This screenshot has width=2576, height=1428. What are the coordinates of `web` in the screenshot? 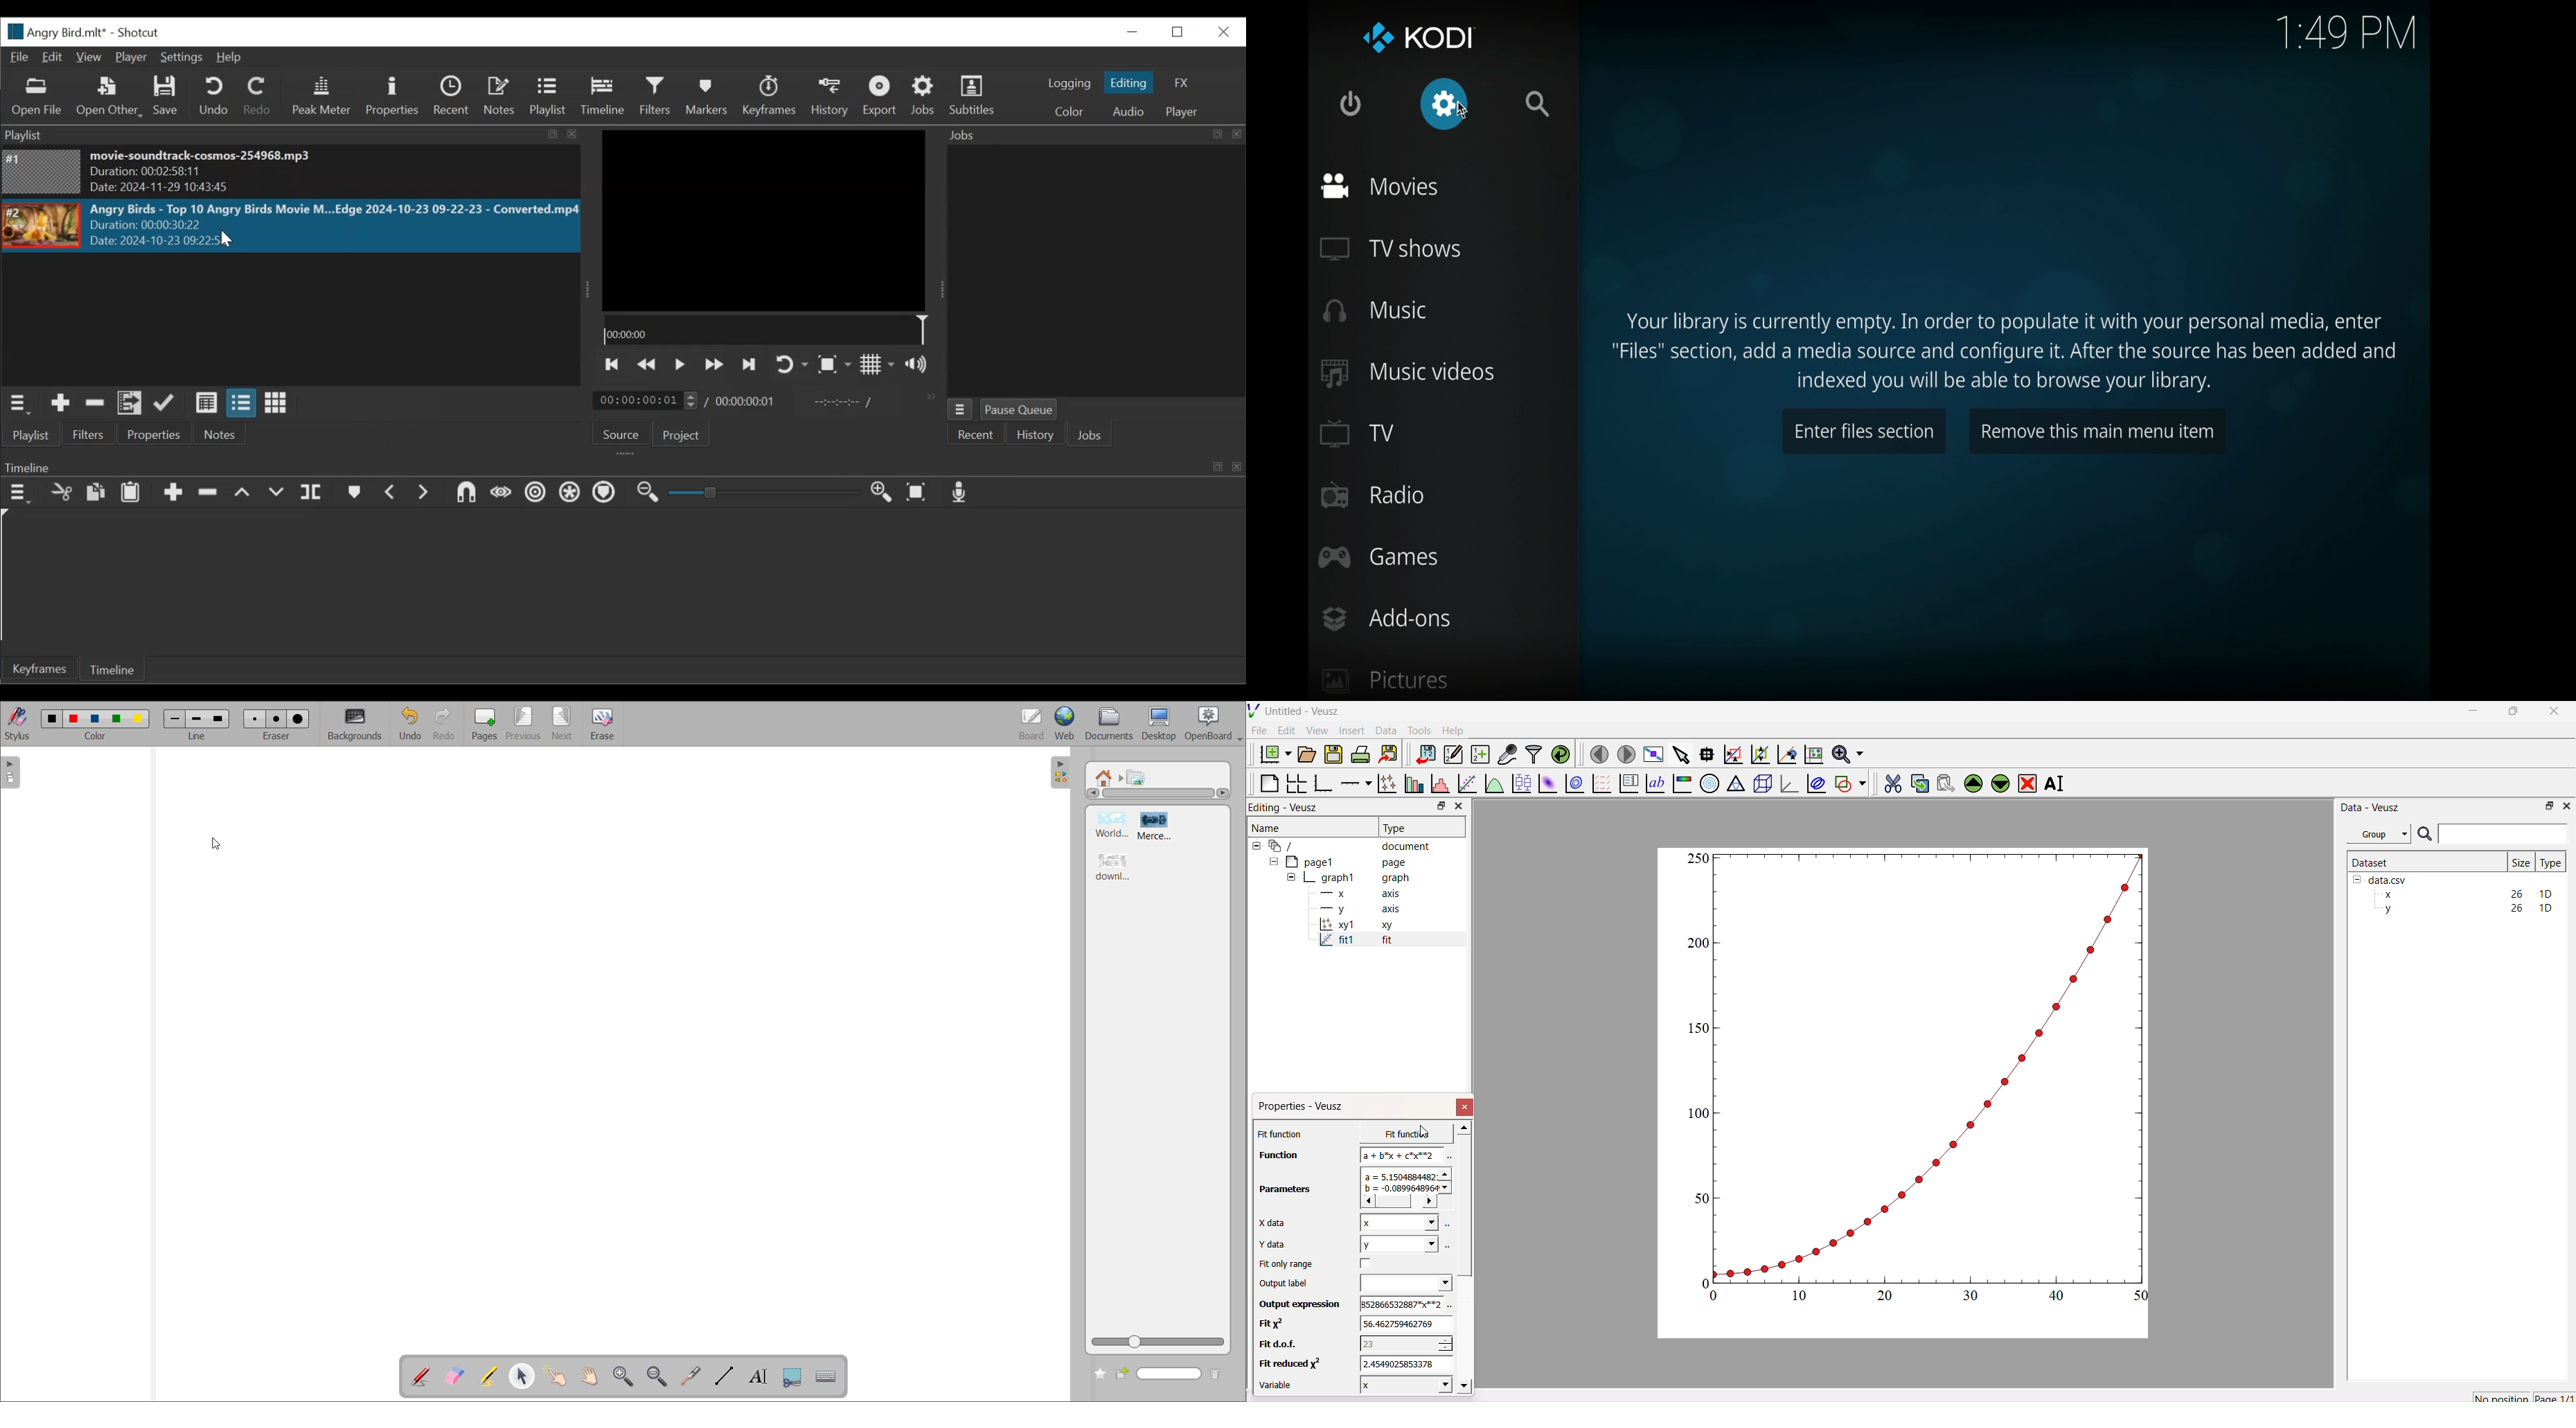 It's located at (1064, 722).